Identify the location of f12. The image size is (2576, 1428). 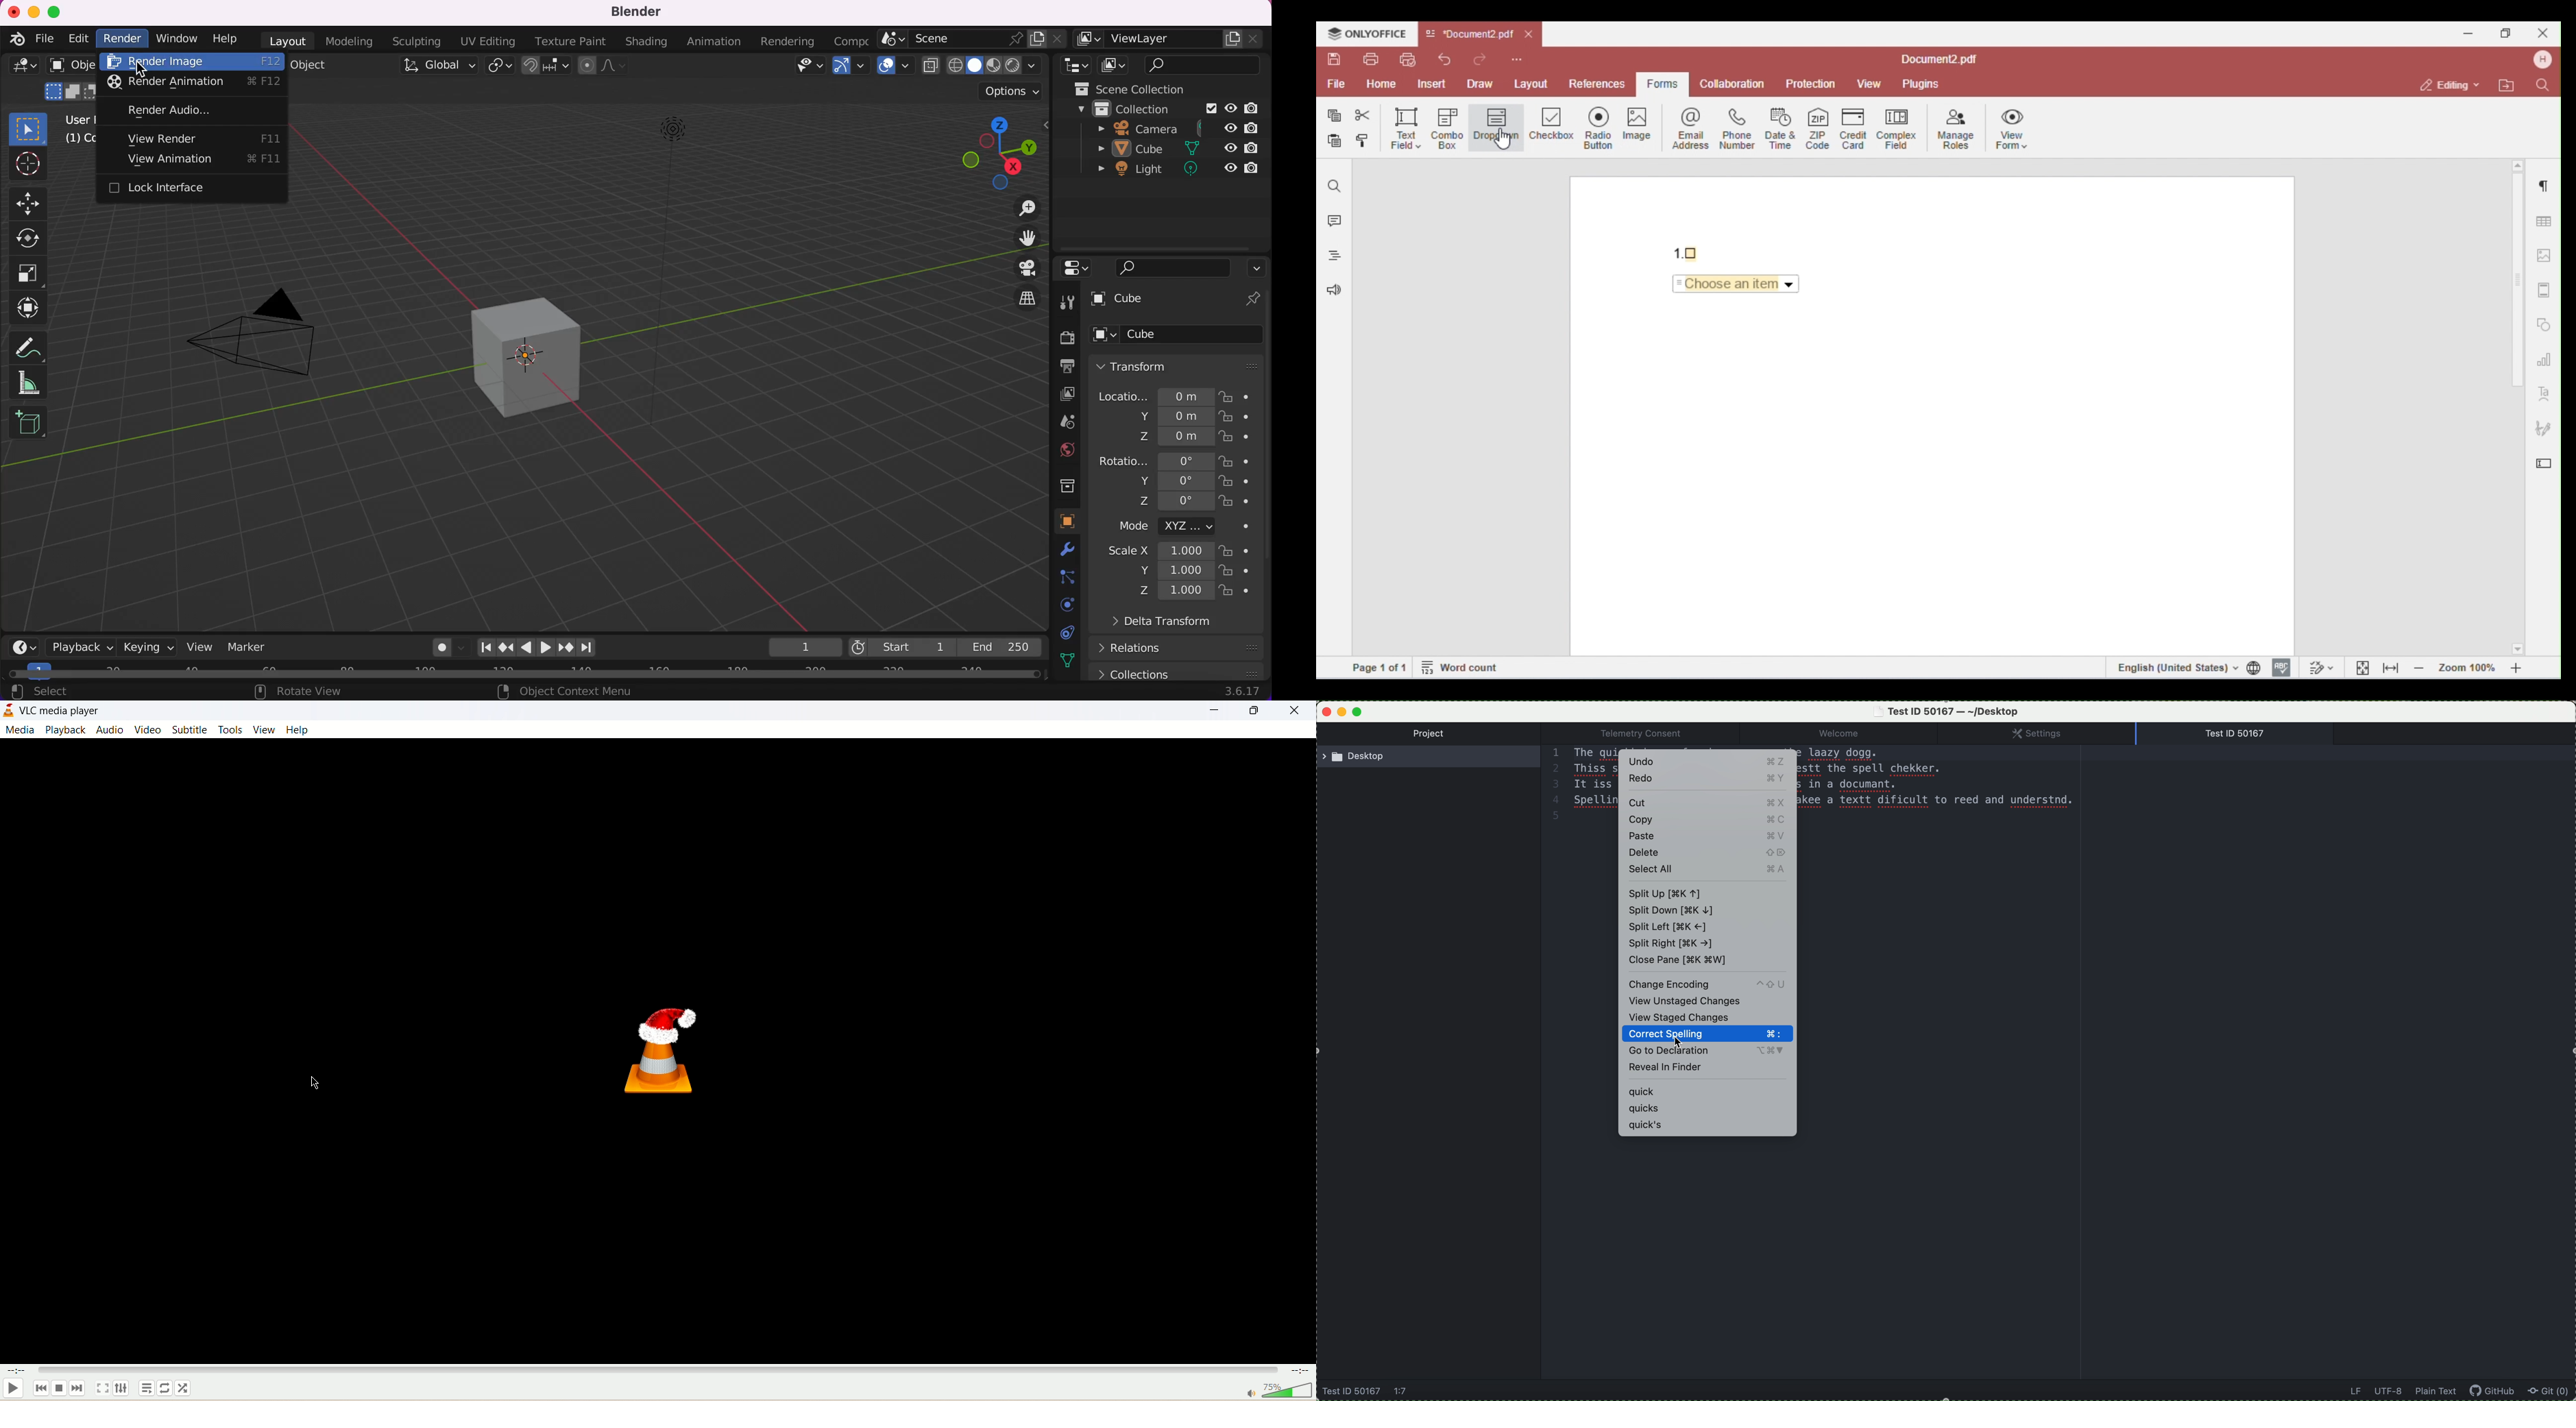
(271, 83).